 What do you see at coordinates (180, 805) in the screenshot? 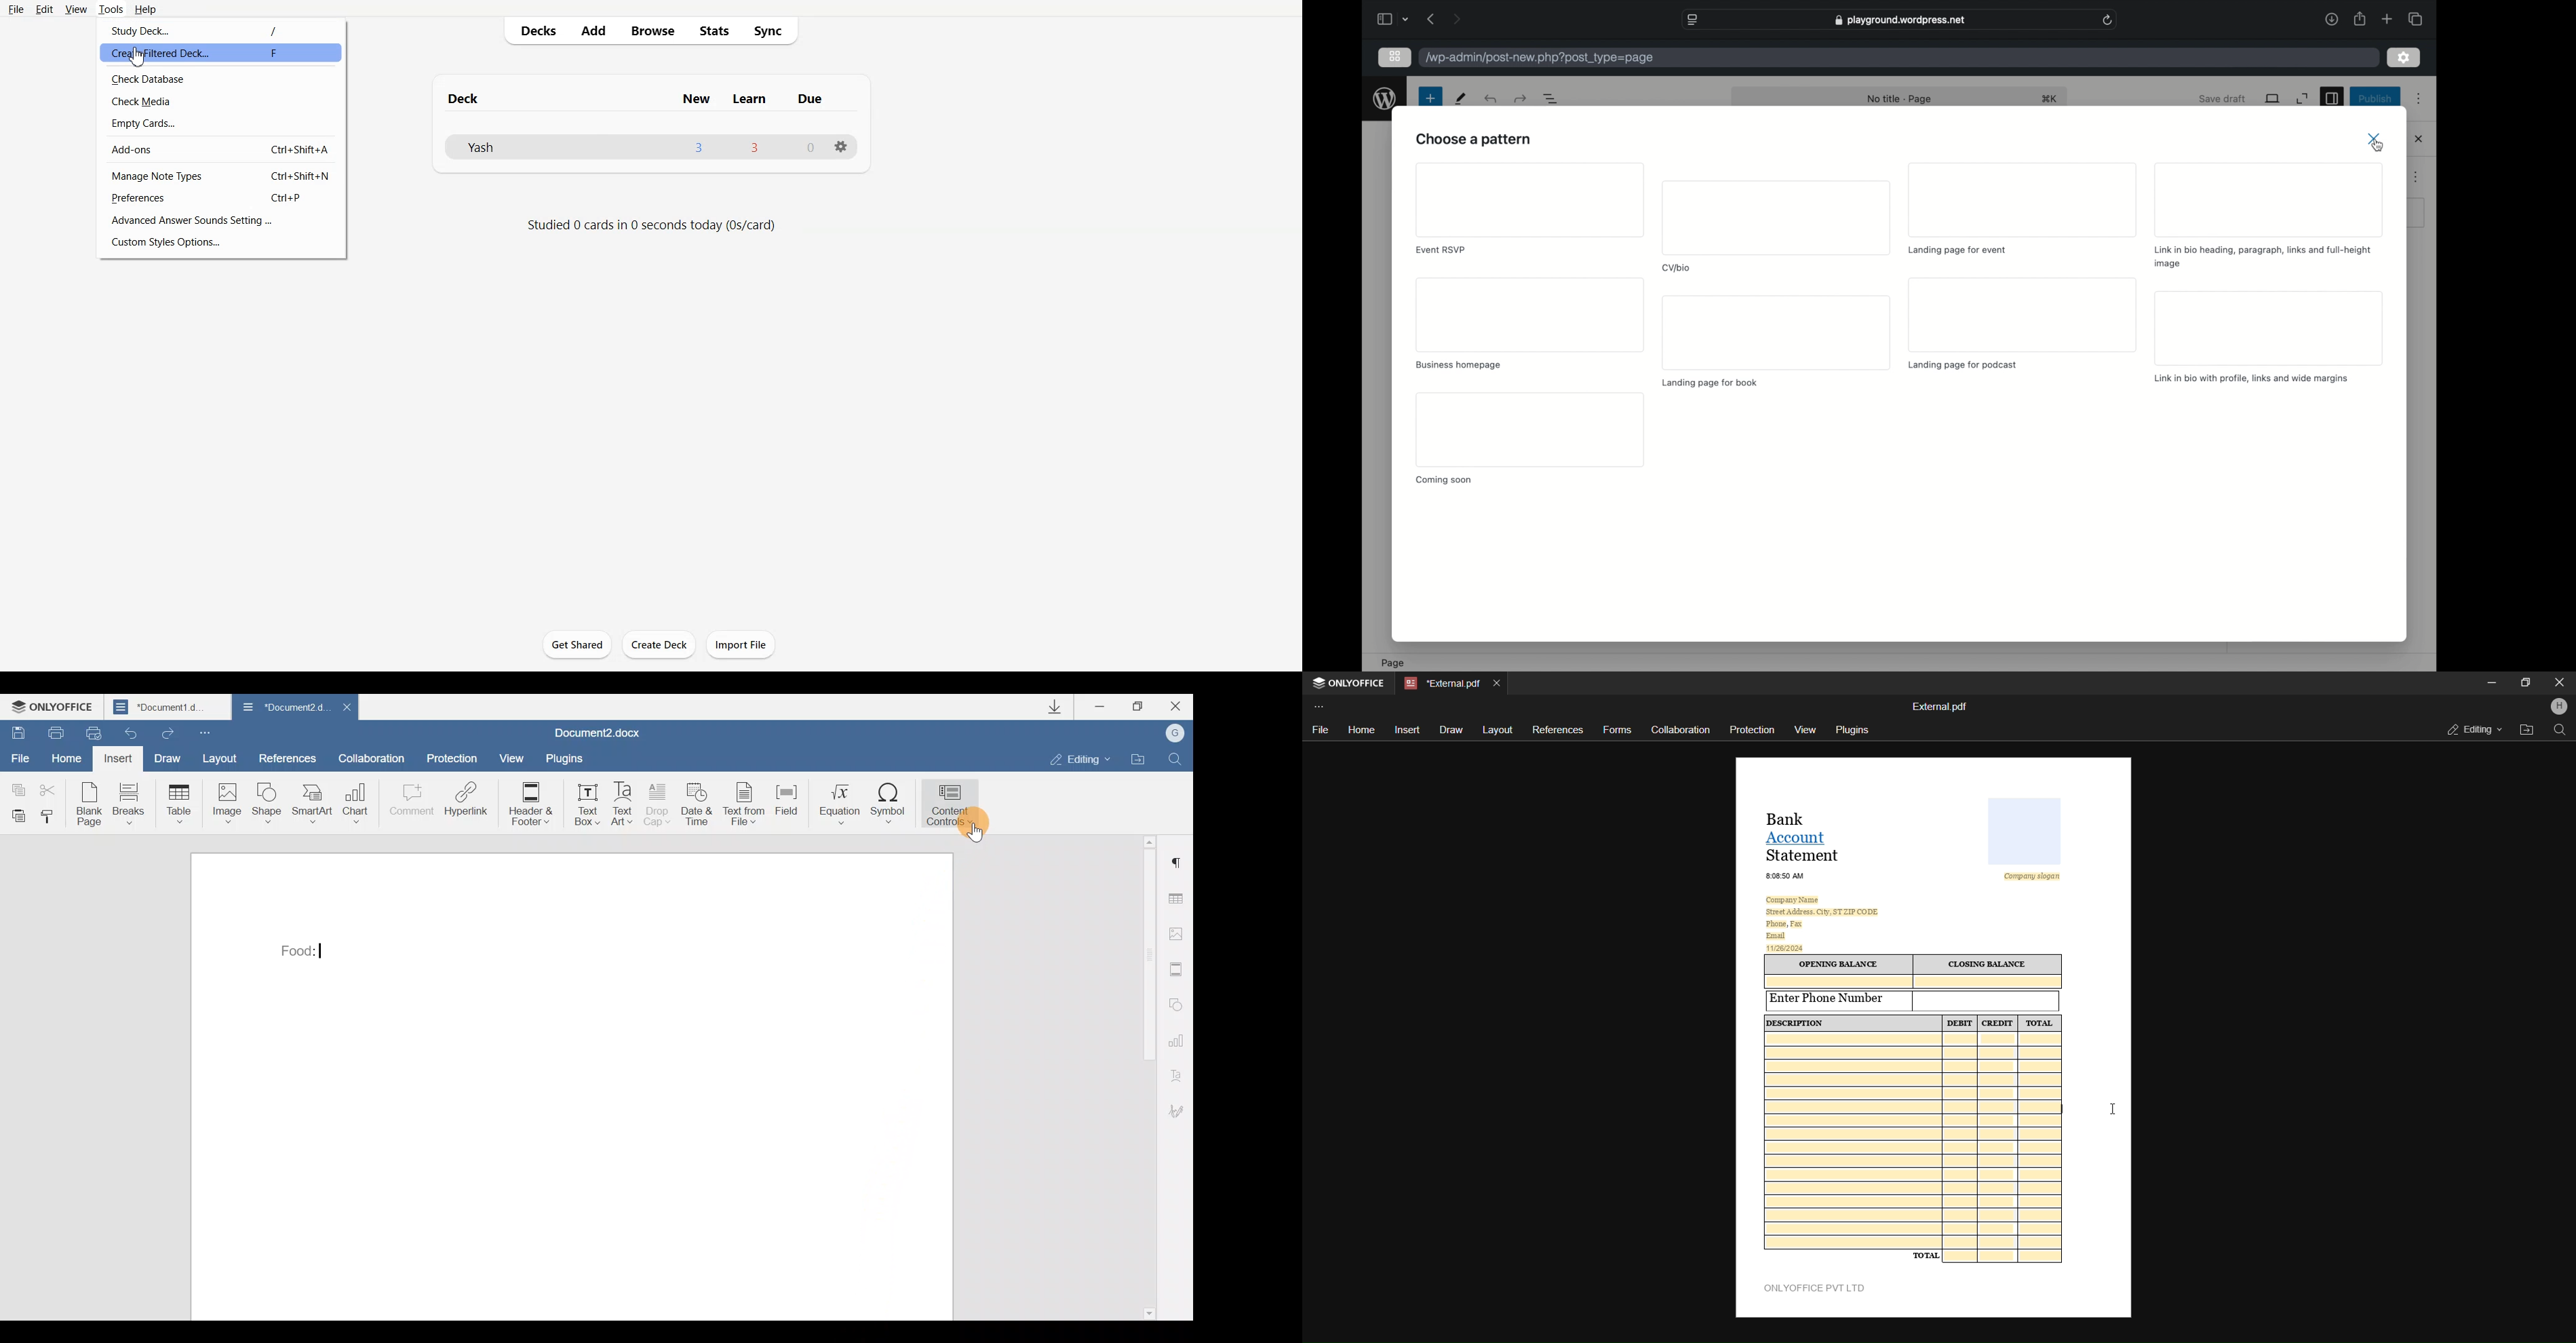
I see `Table` at bounding box center [180, 805].